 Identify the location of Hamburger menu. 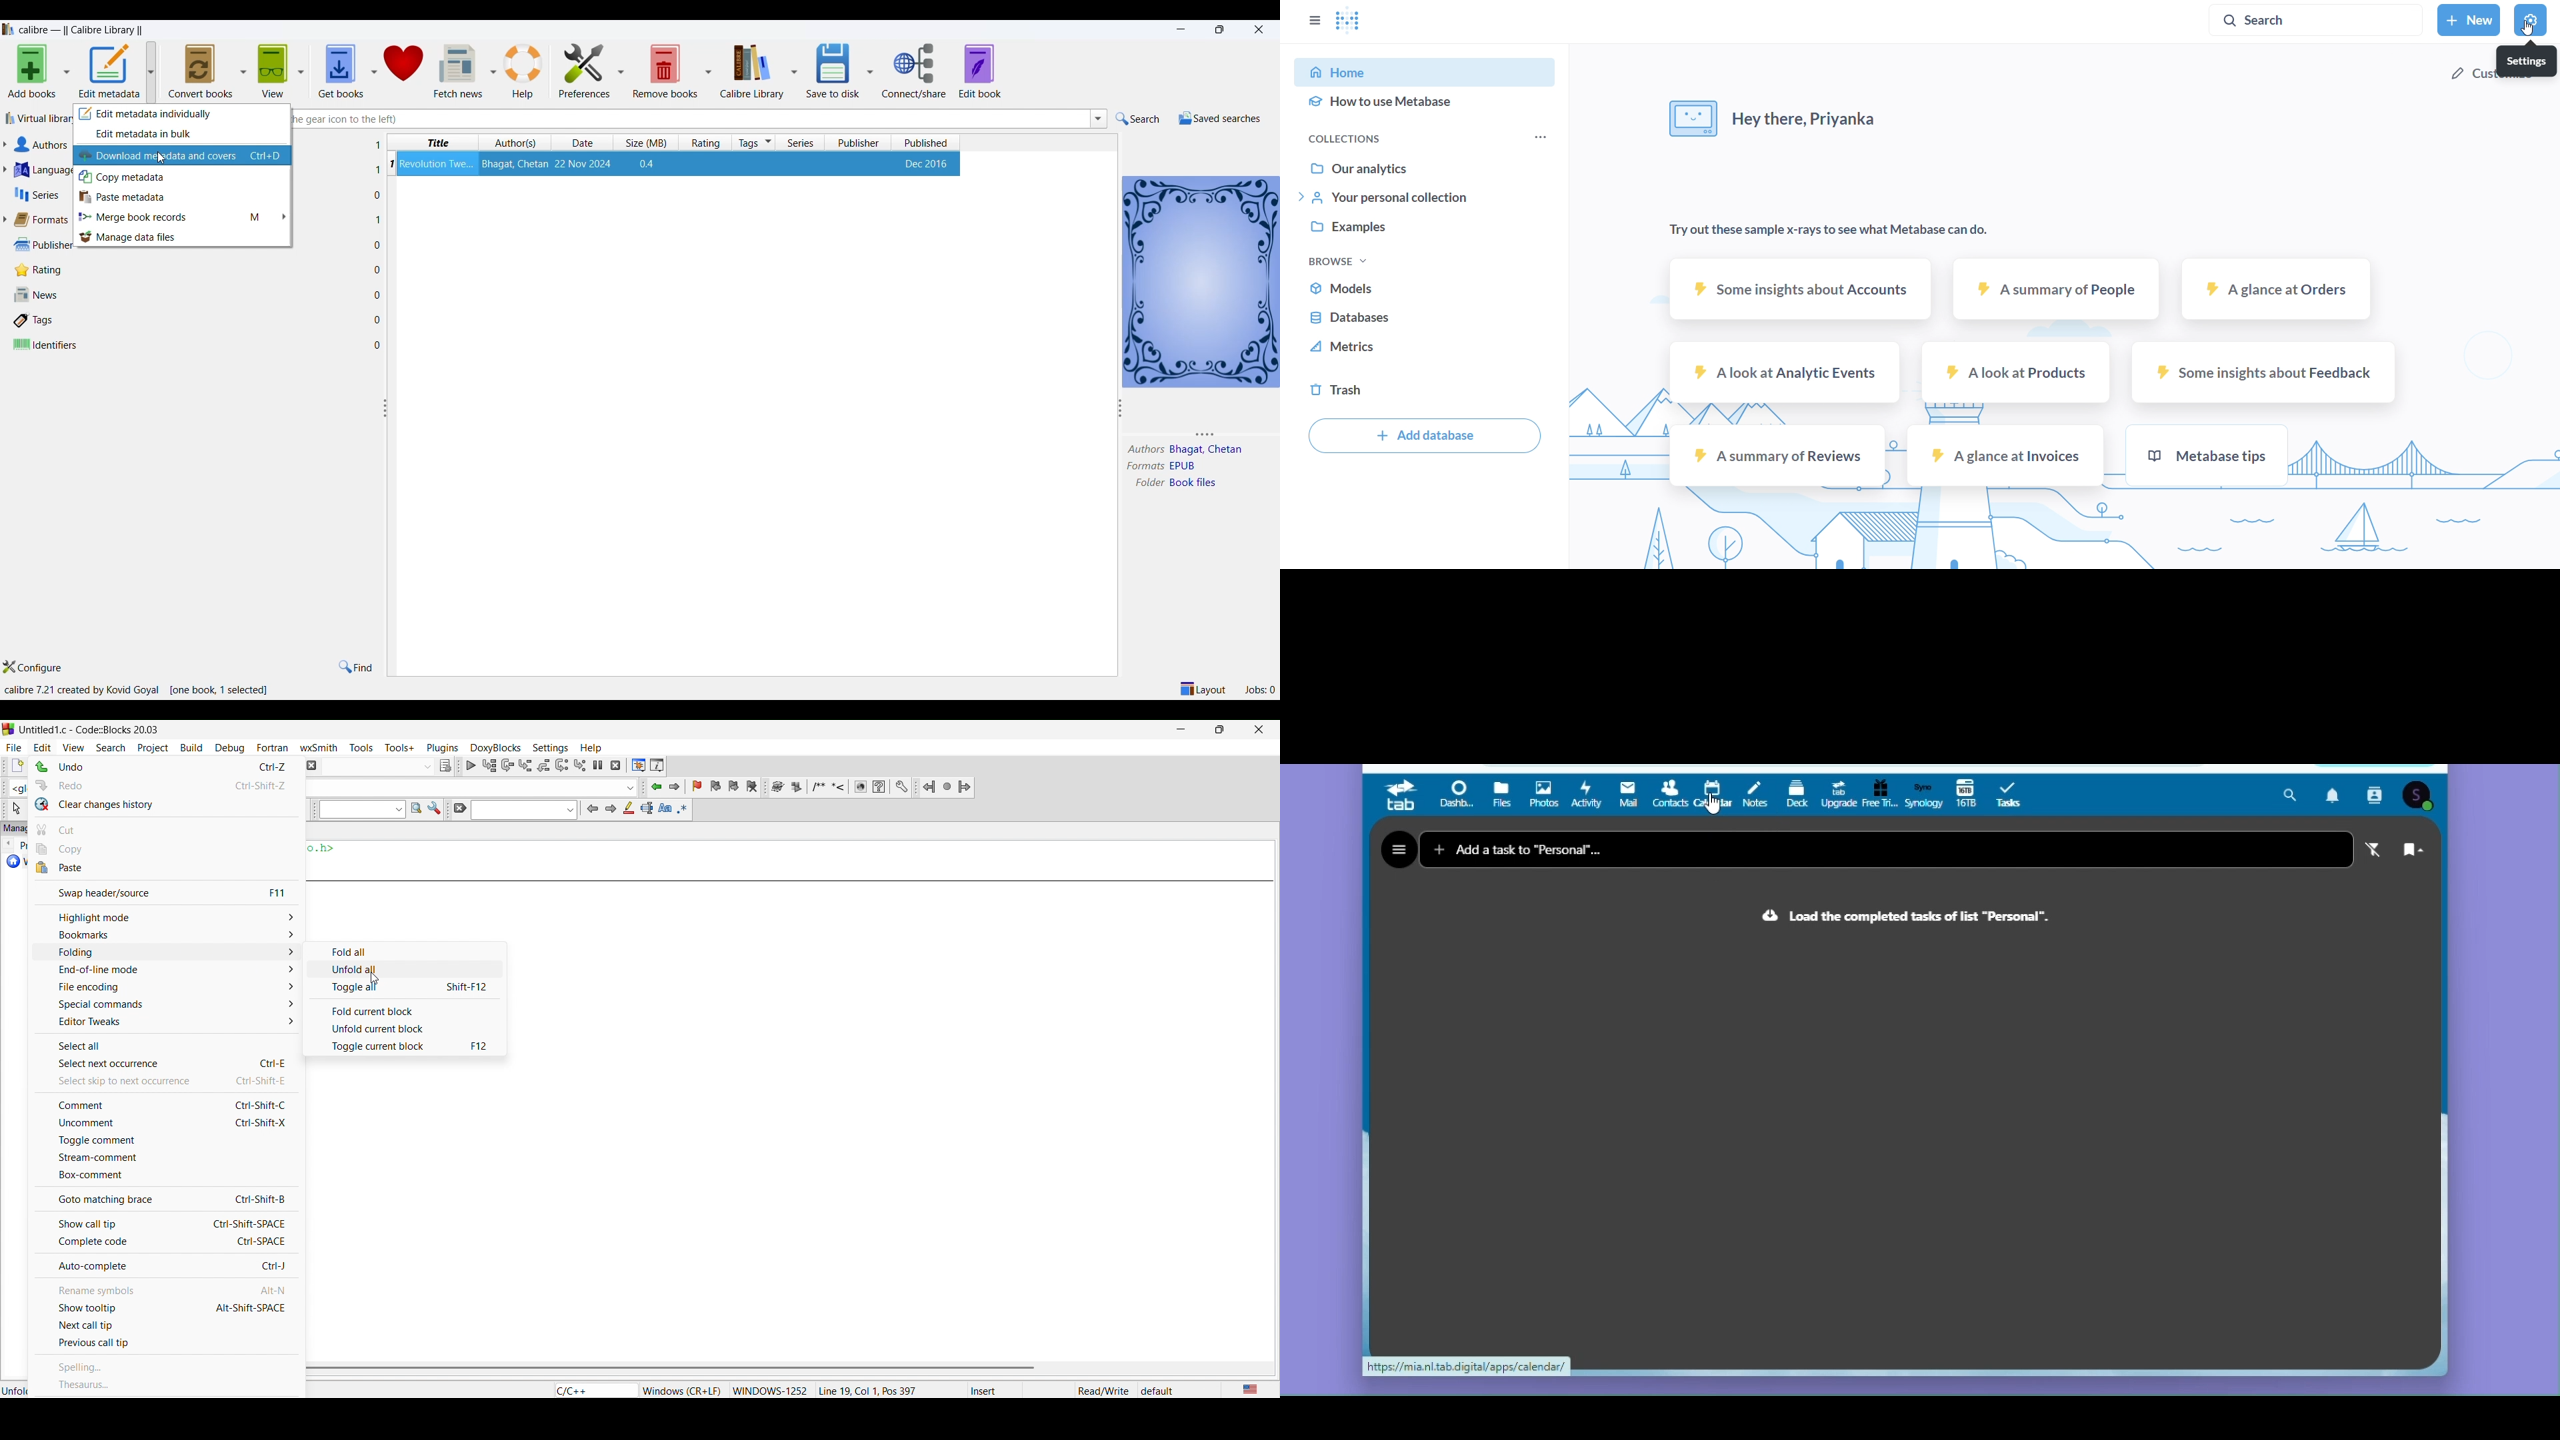
(1398, 850).